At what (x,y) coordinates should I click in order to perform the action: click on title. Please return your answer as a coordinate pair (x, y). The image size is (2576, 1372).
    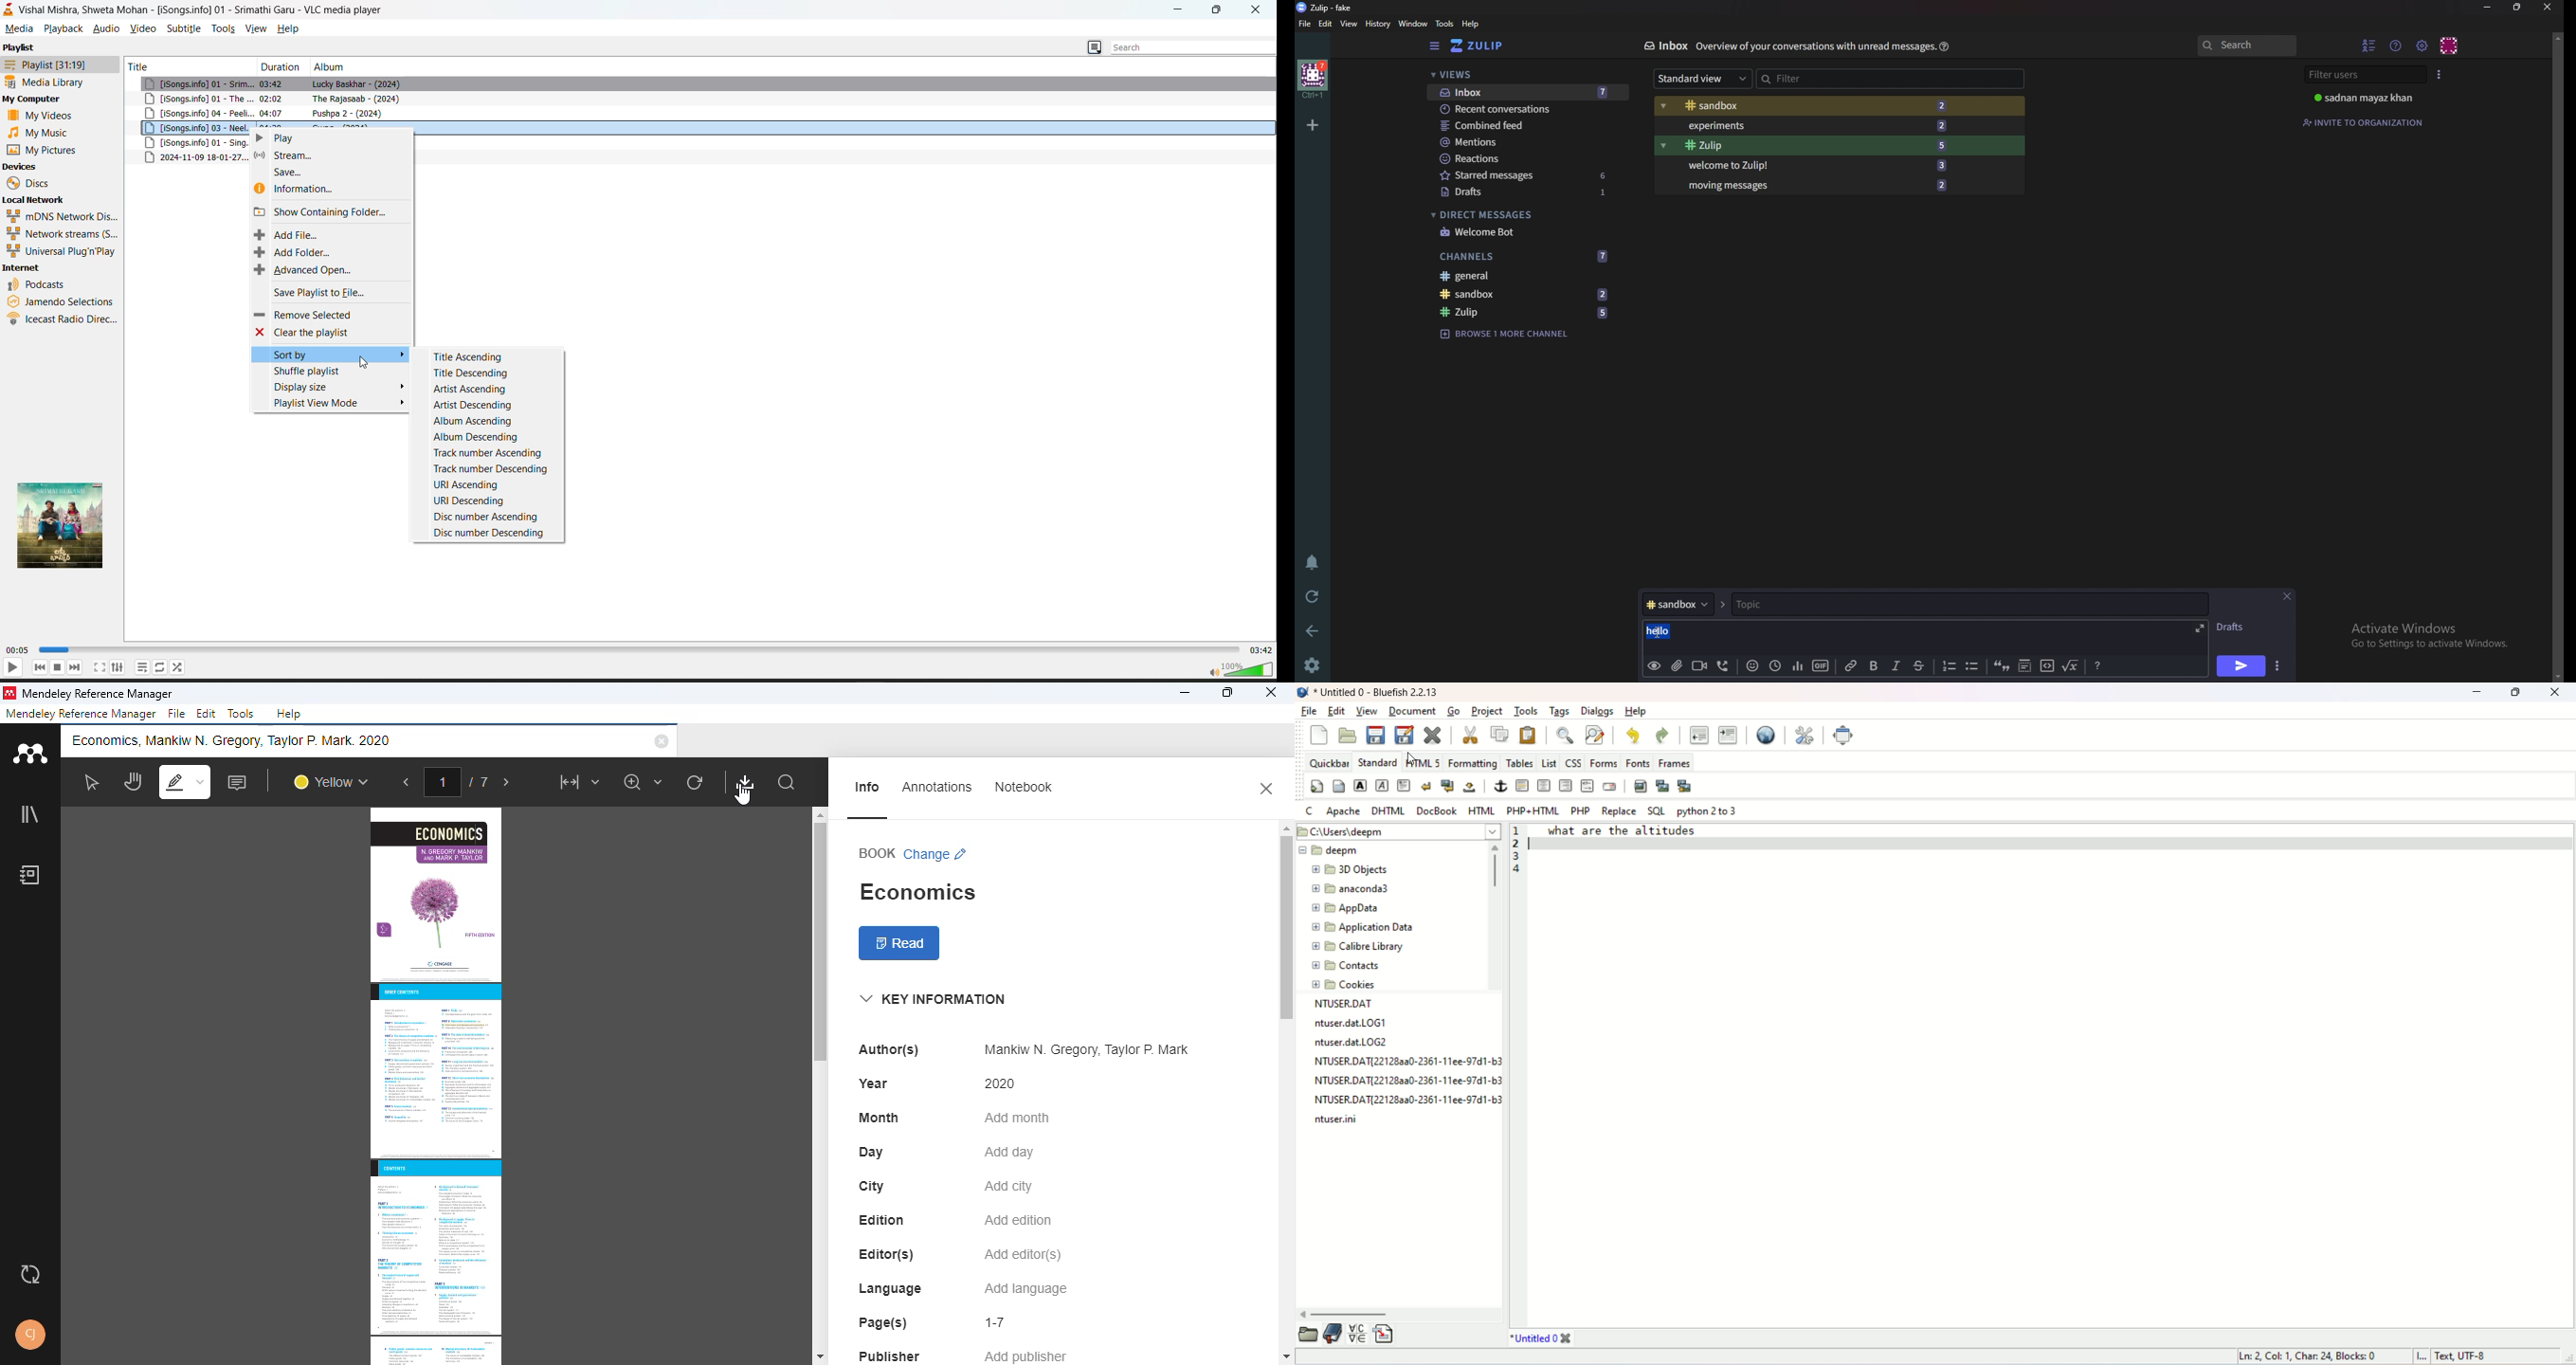
    Looking at the image, I should click on (1542, 1339).